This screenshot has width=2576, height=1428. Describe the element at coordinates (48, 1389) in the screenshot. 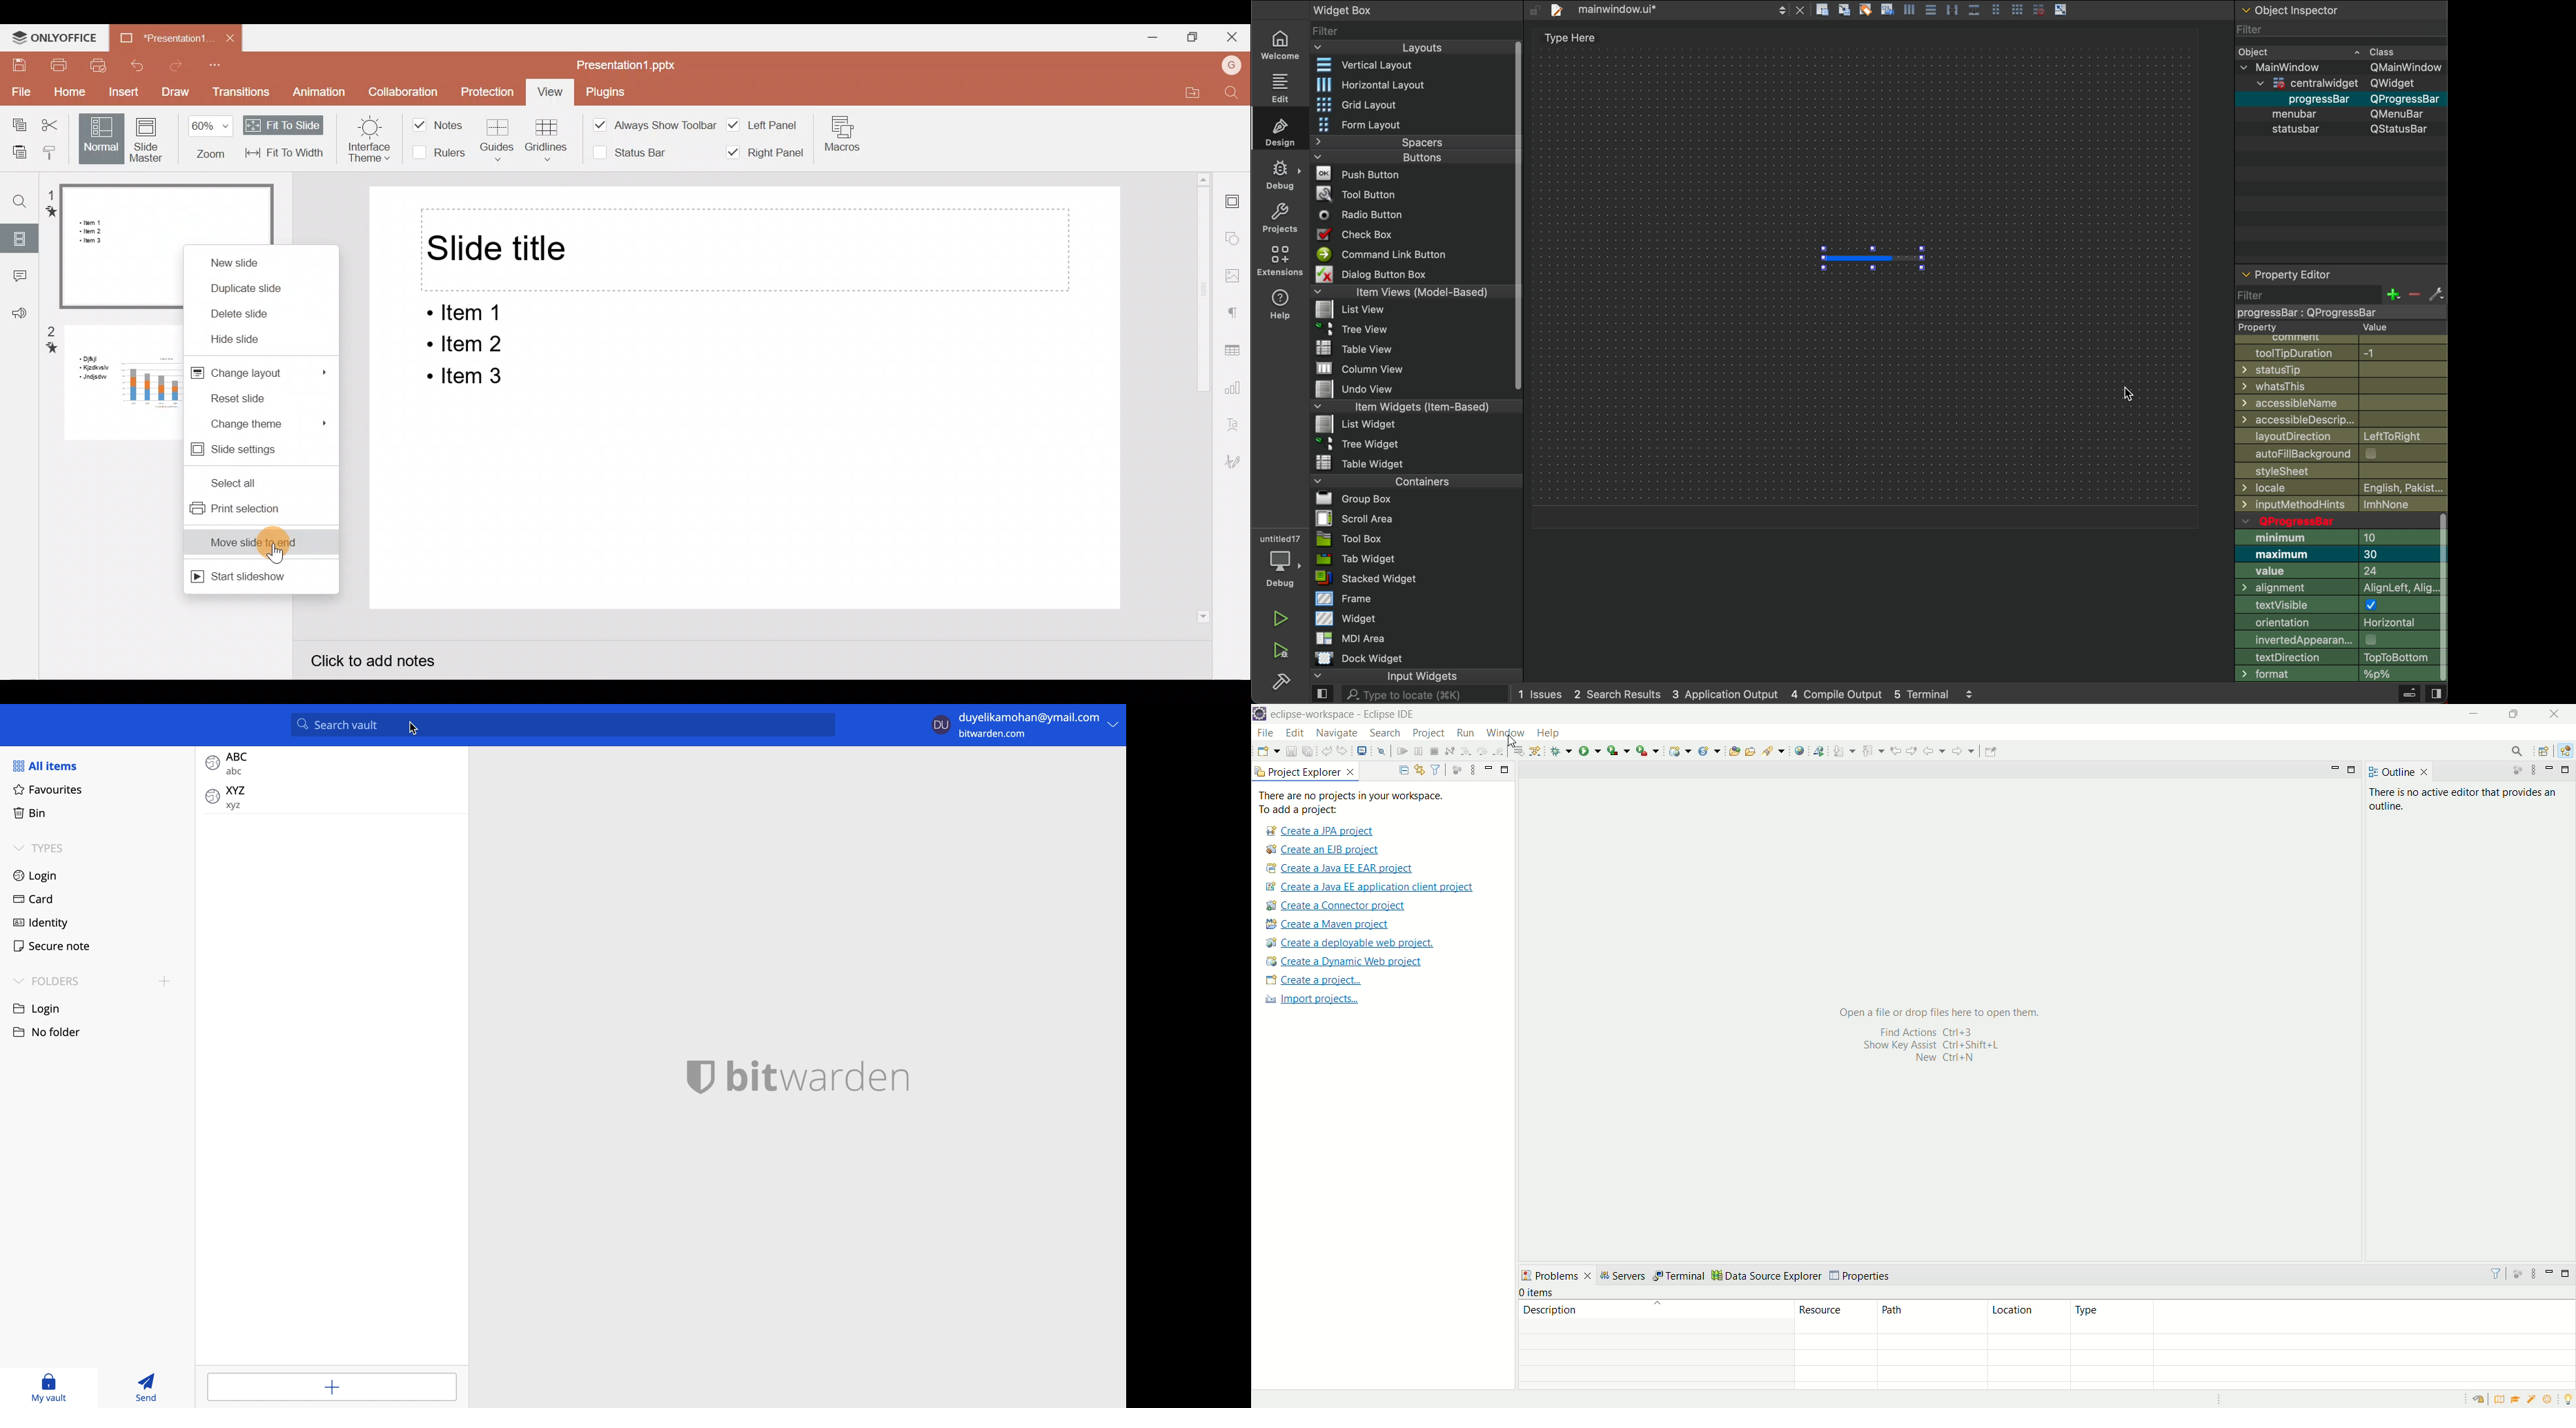

I see `my vault` at that location.